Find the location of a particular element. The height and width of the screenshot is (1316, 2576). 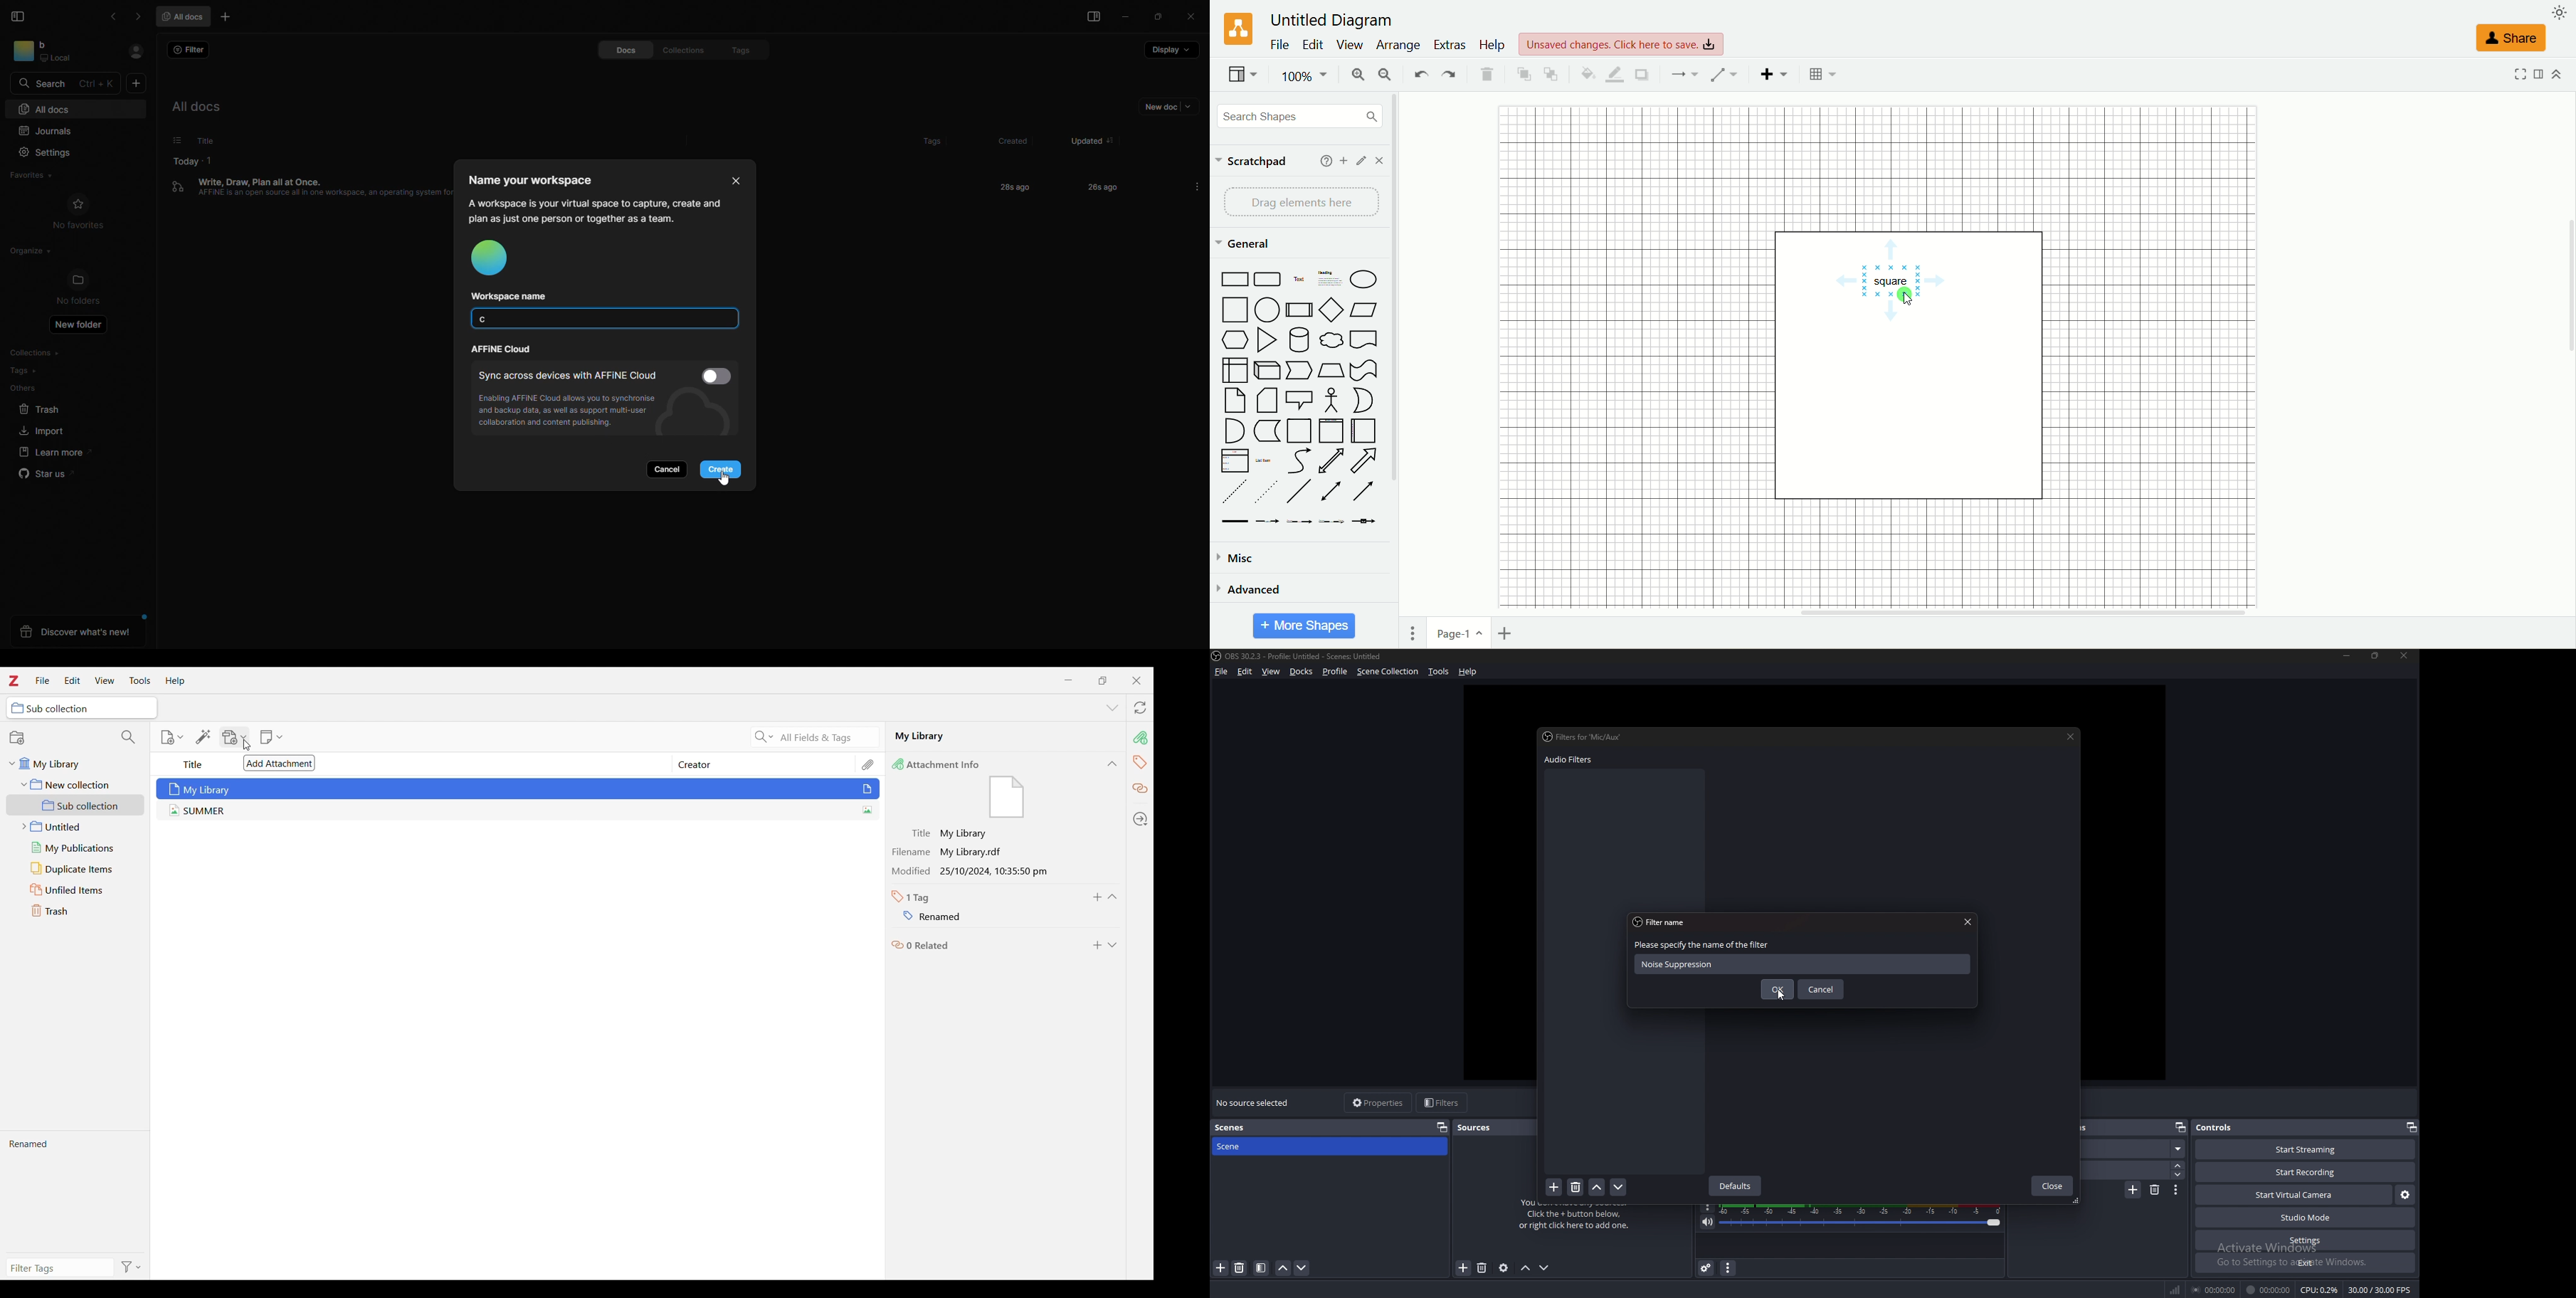

scenes is located at coordinates (1232, 1128).